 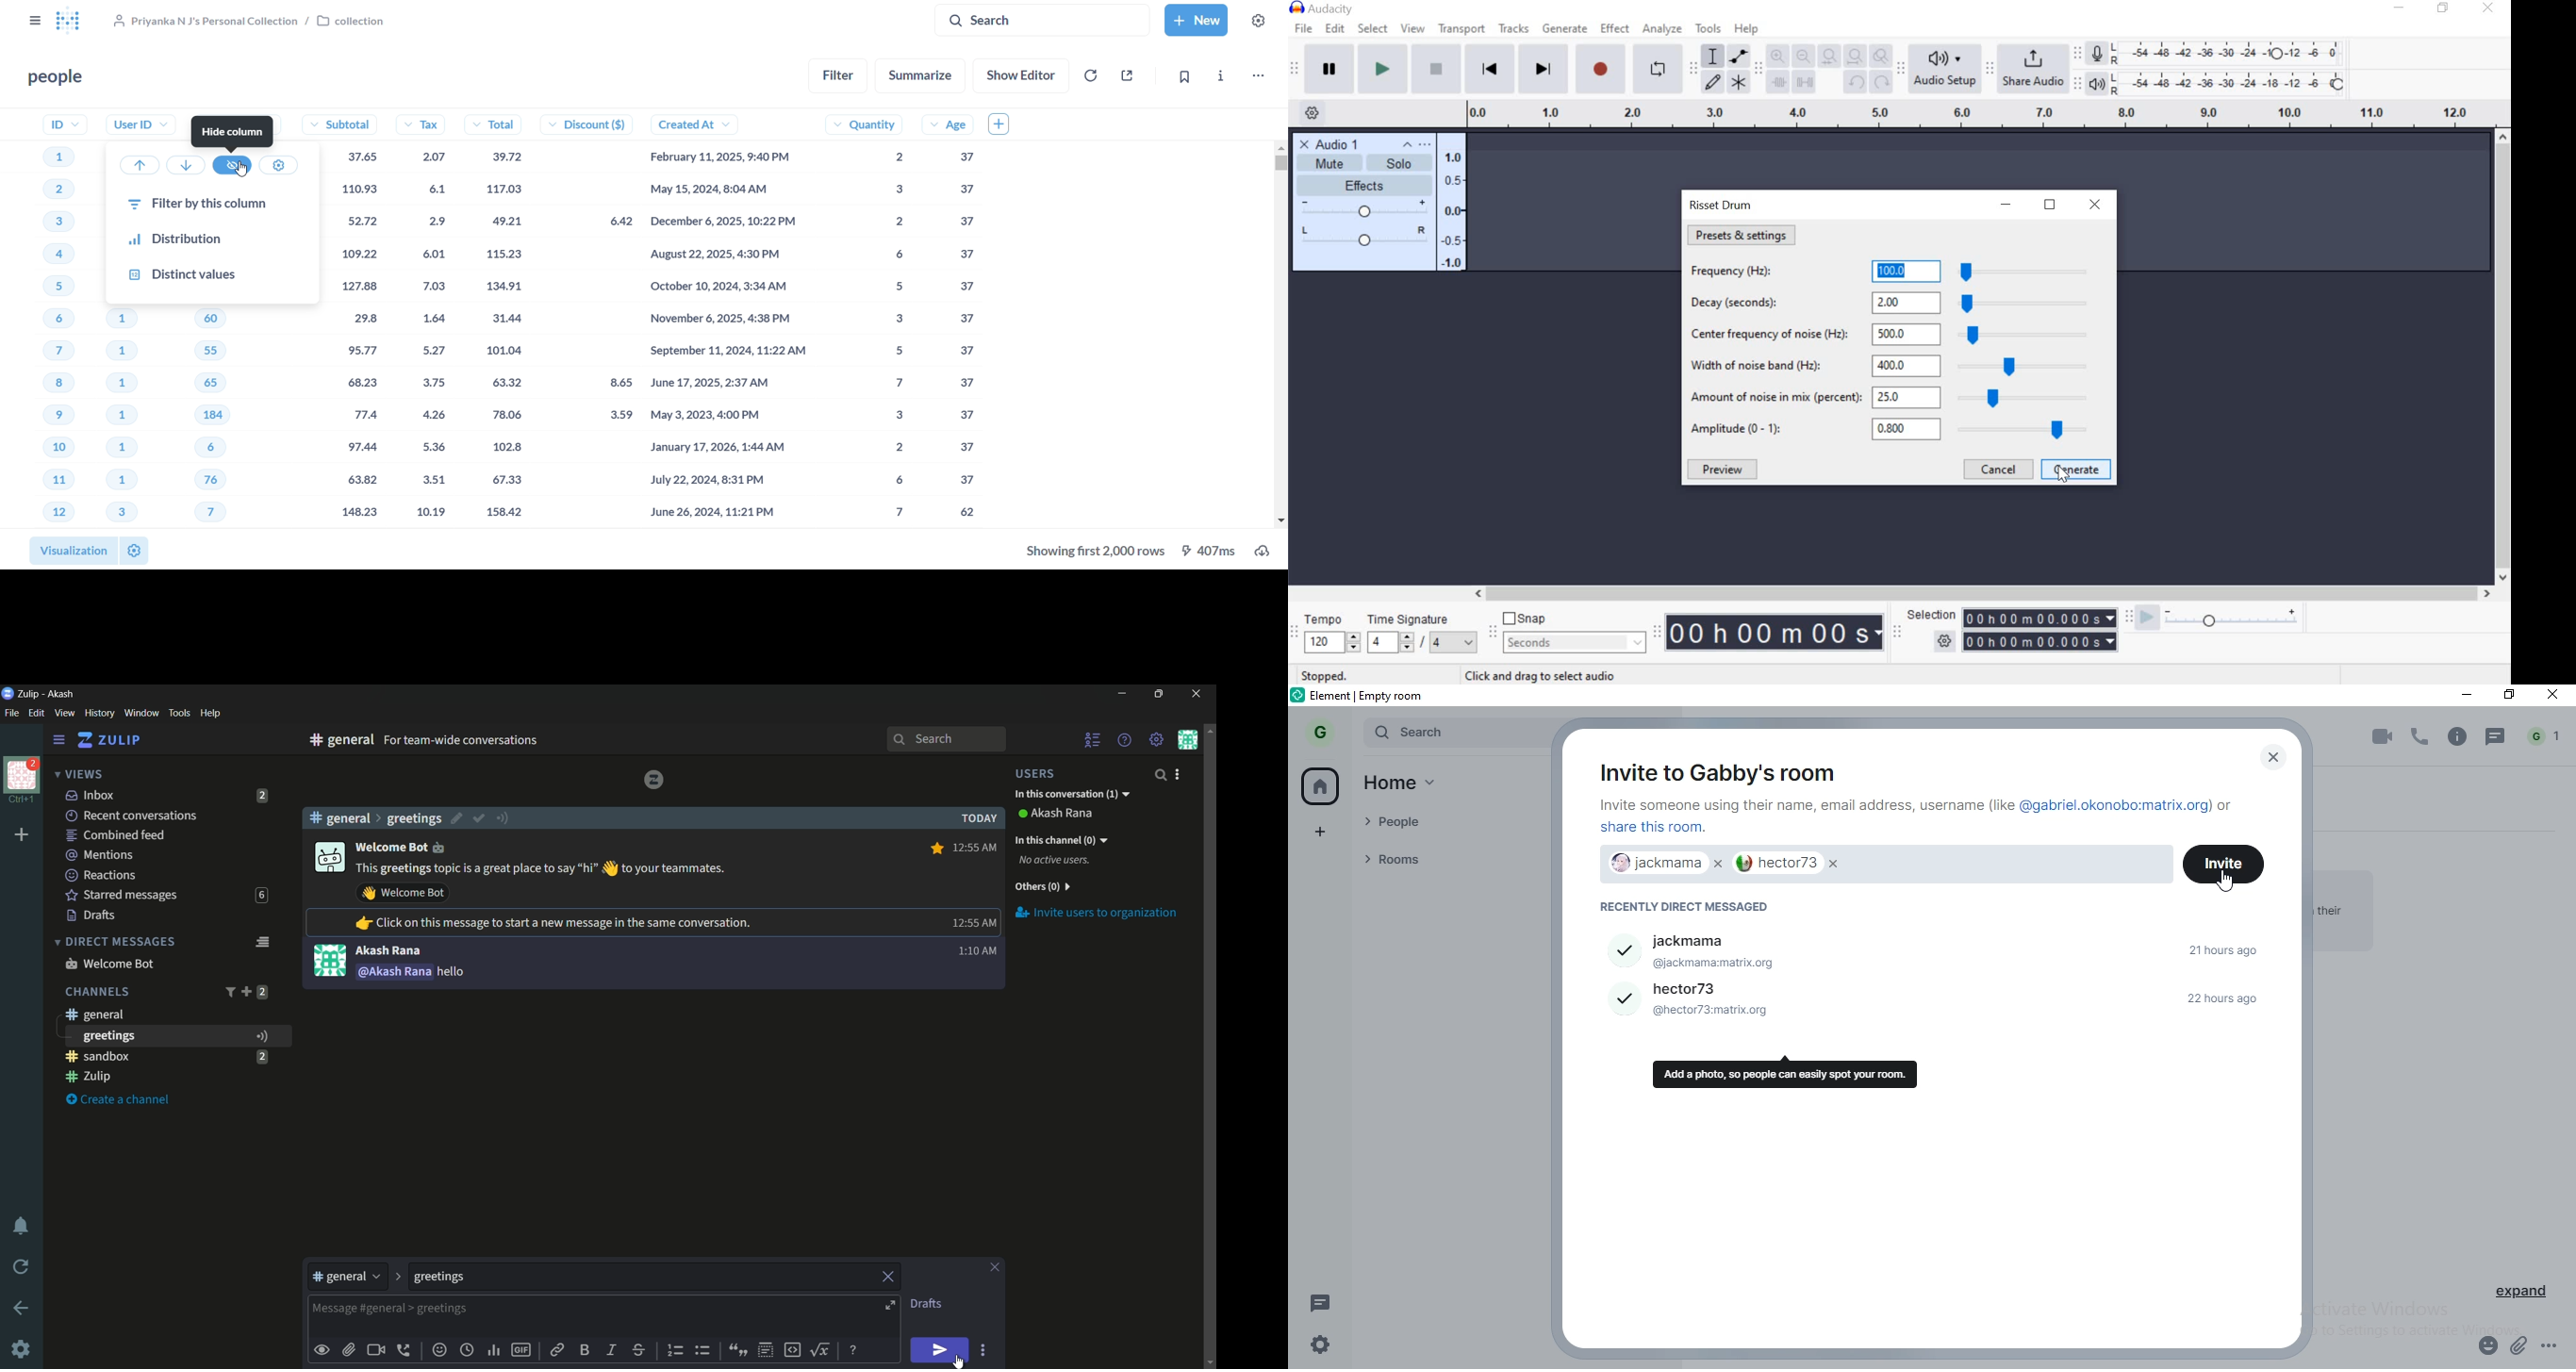 I want to click on settings, so click(x=1315, y=1348).